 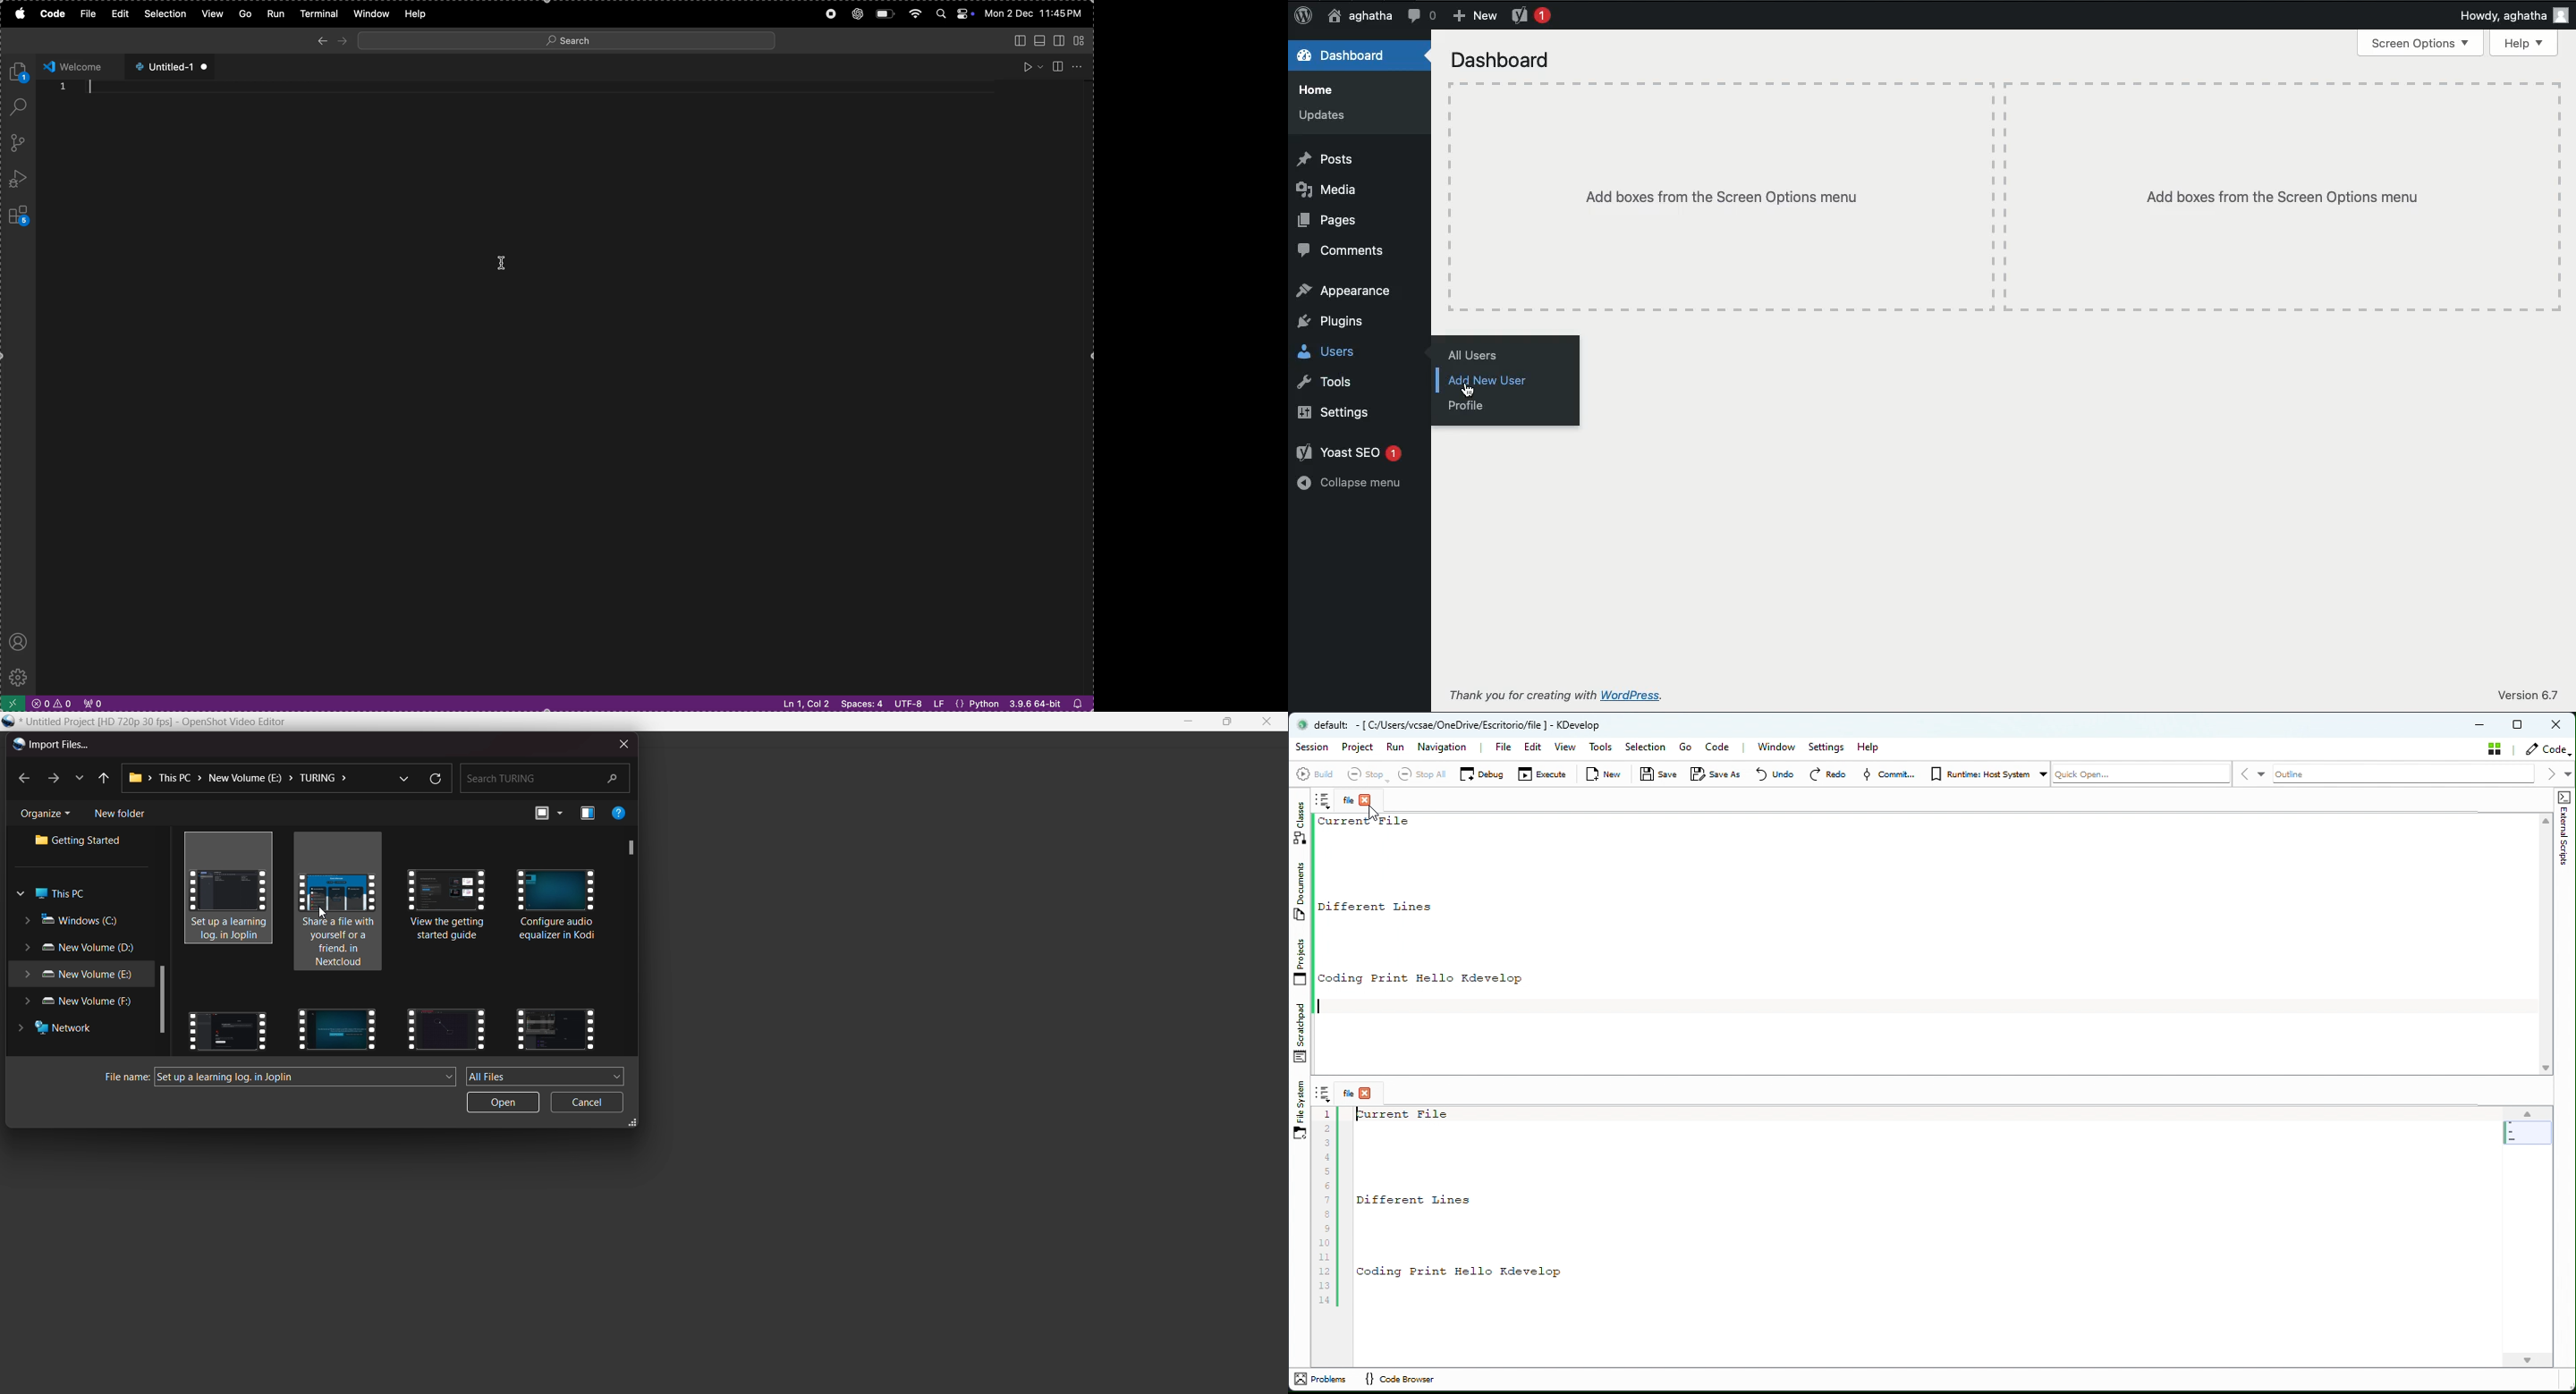 I want to click on Logo, so click(x=1303, y=16).